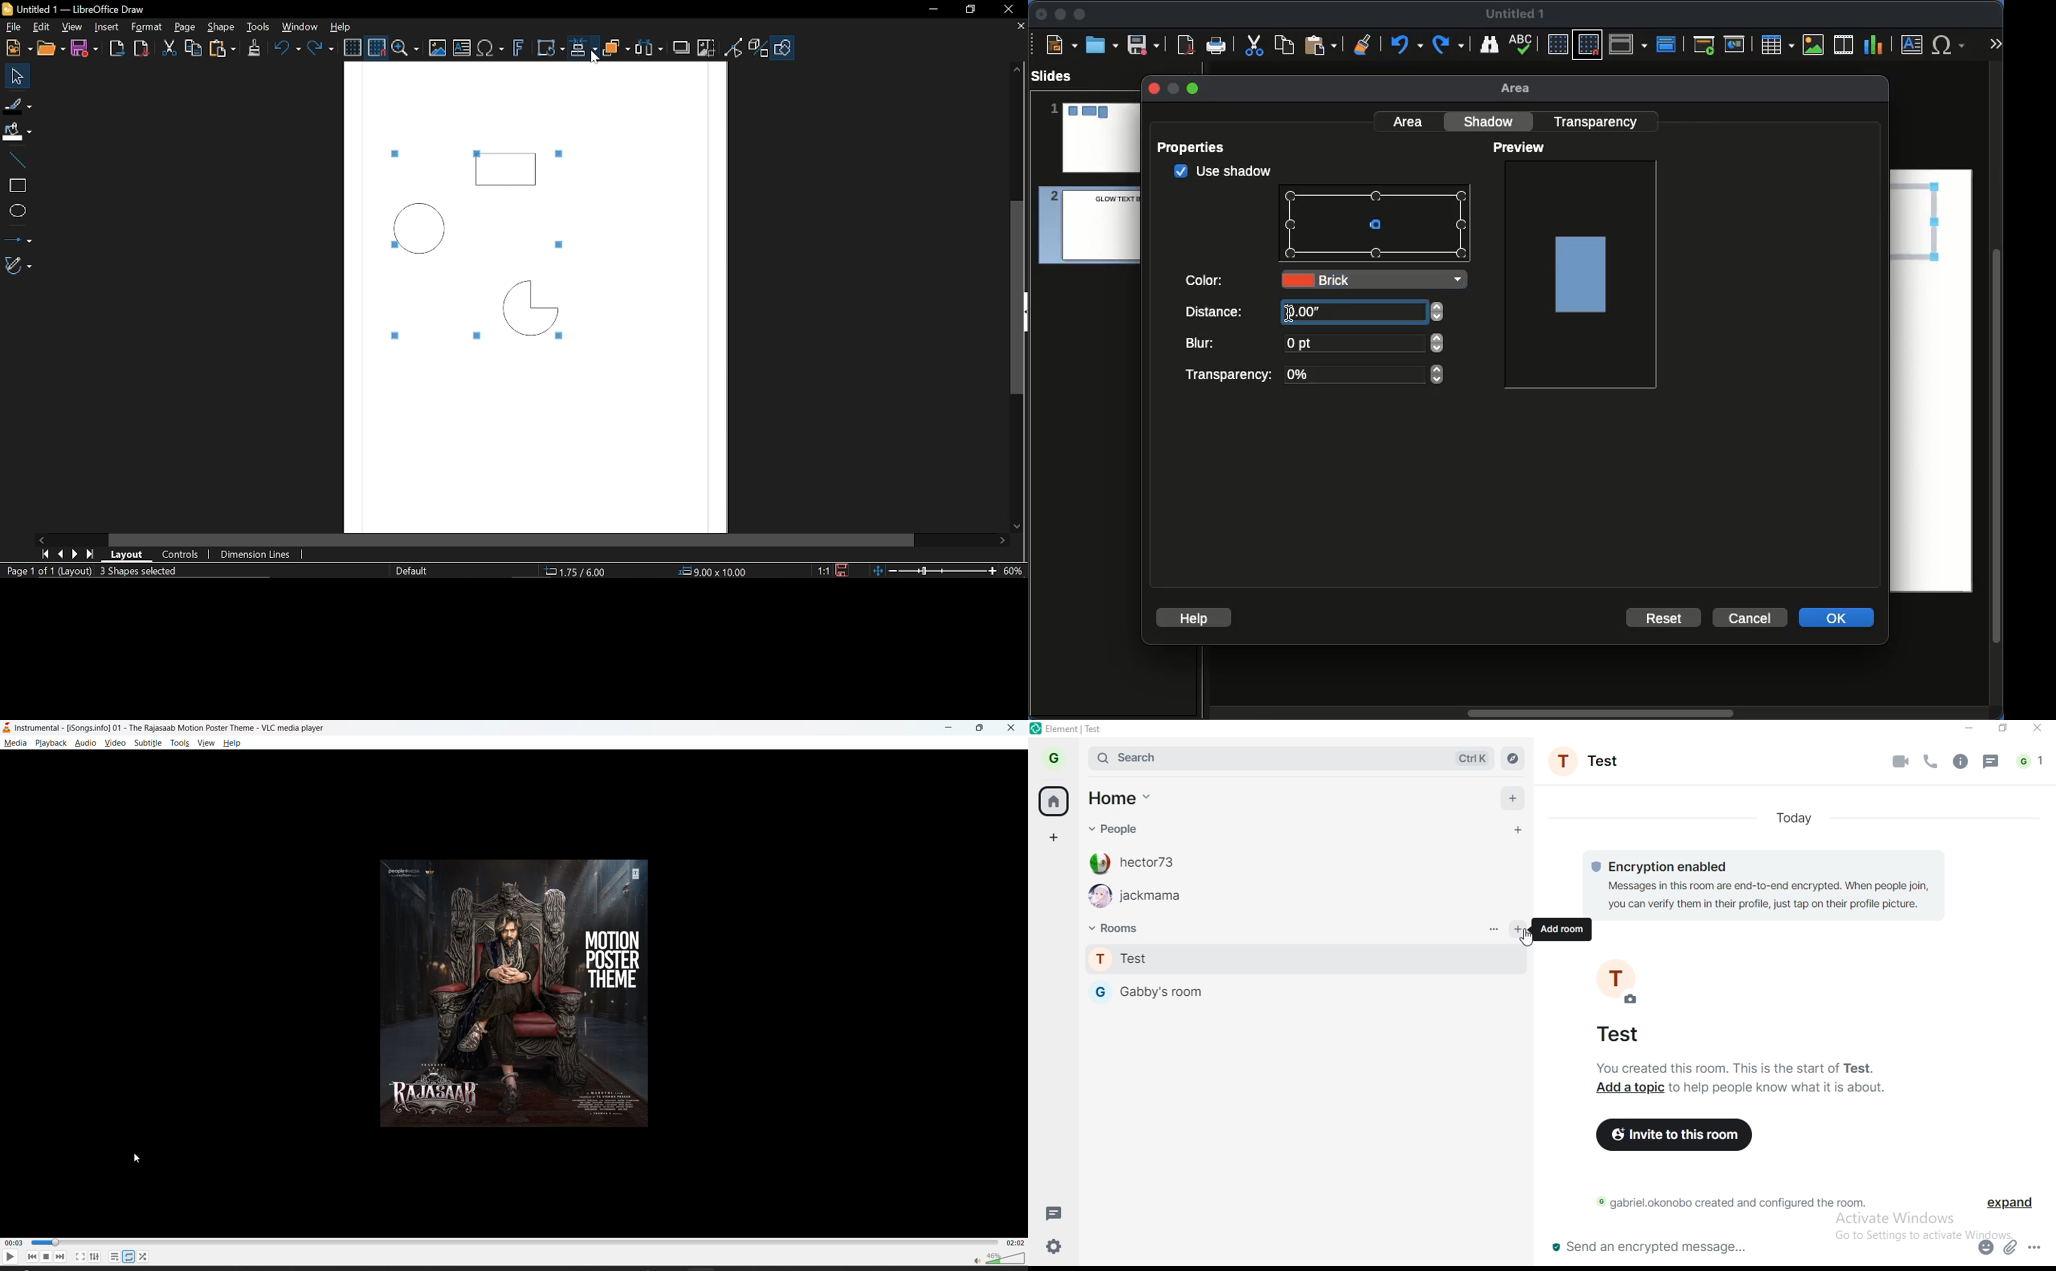  What do you see at coordinates (149, 744) in the screenshot?
I see `subtitle` at bounding box center [149, 744].